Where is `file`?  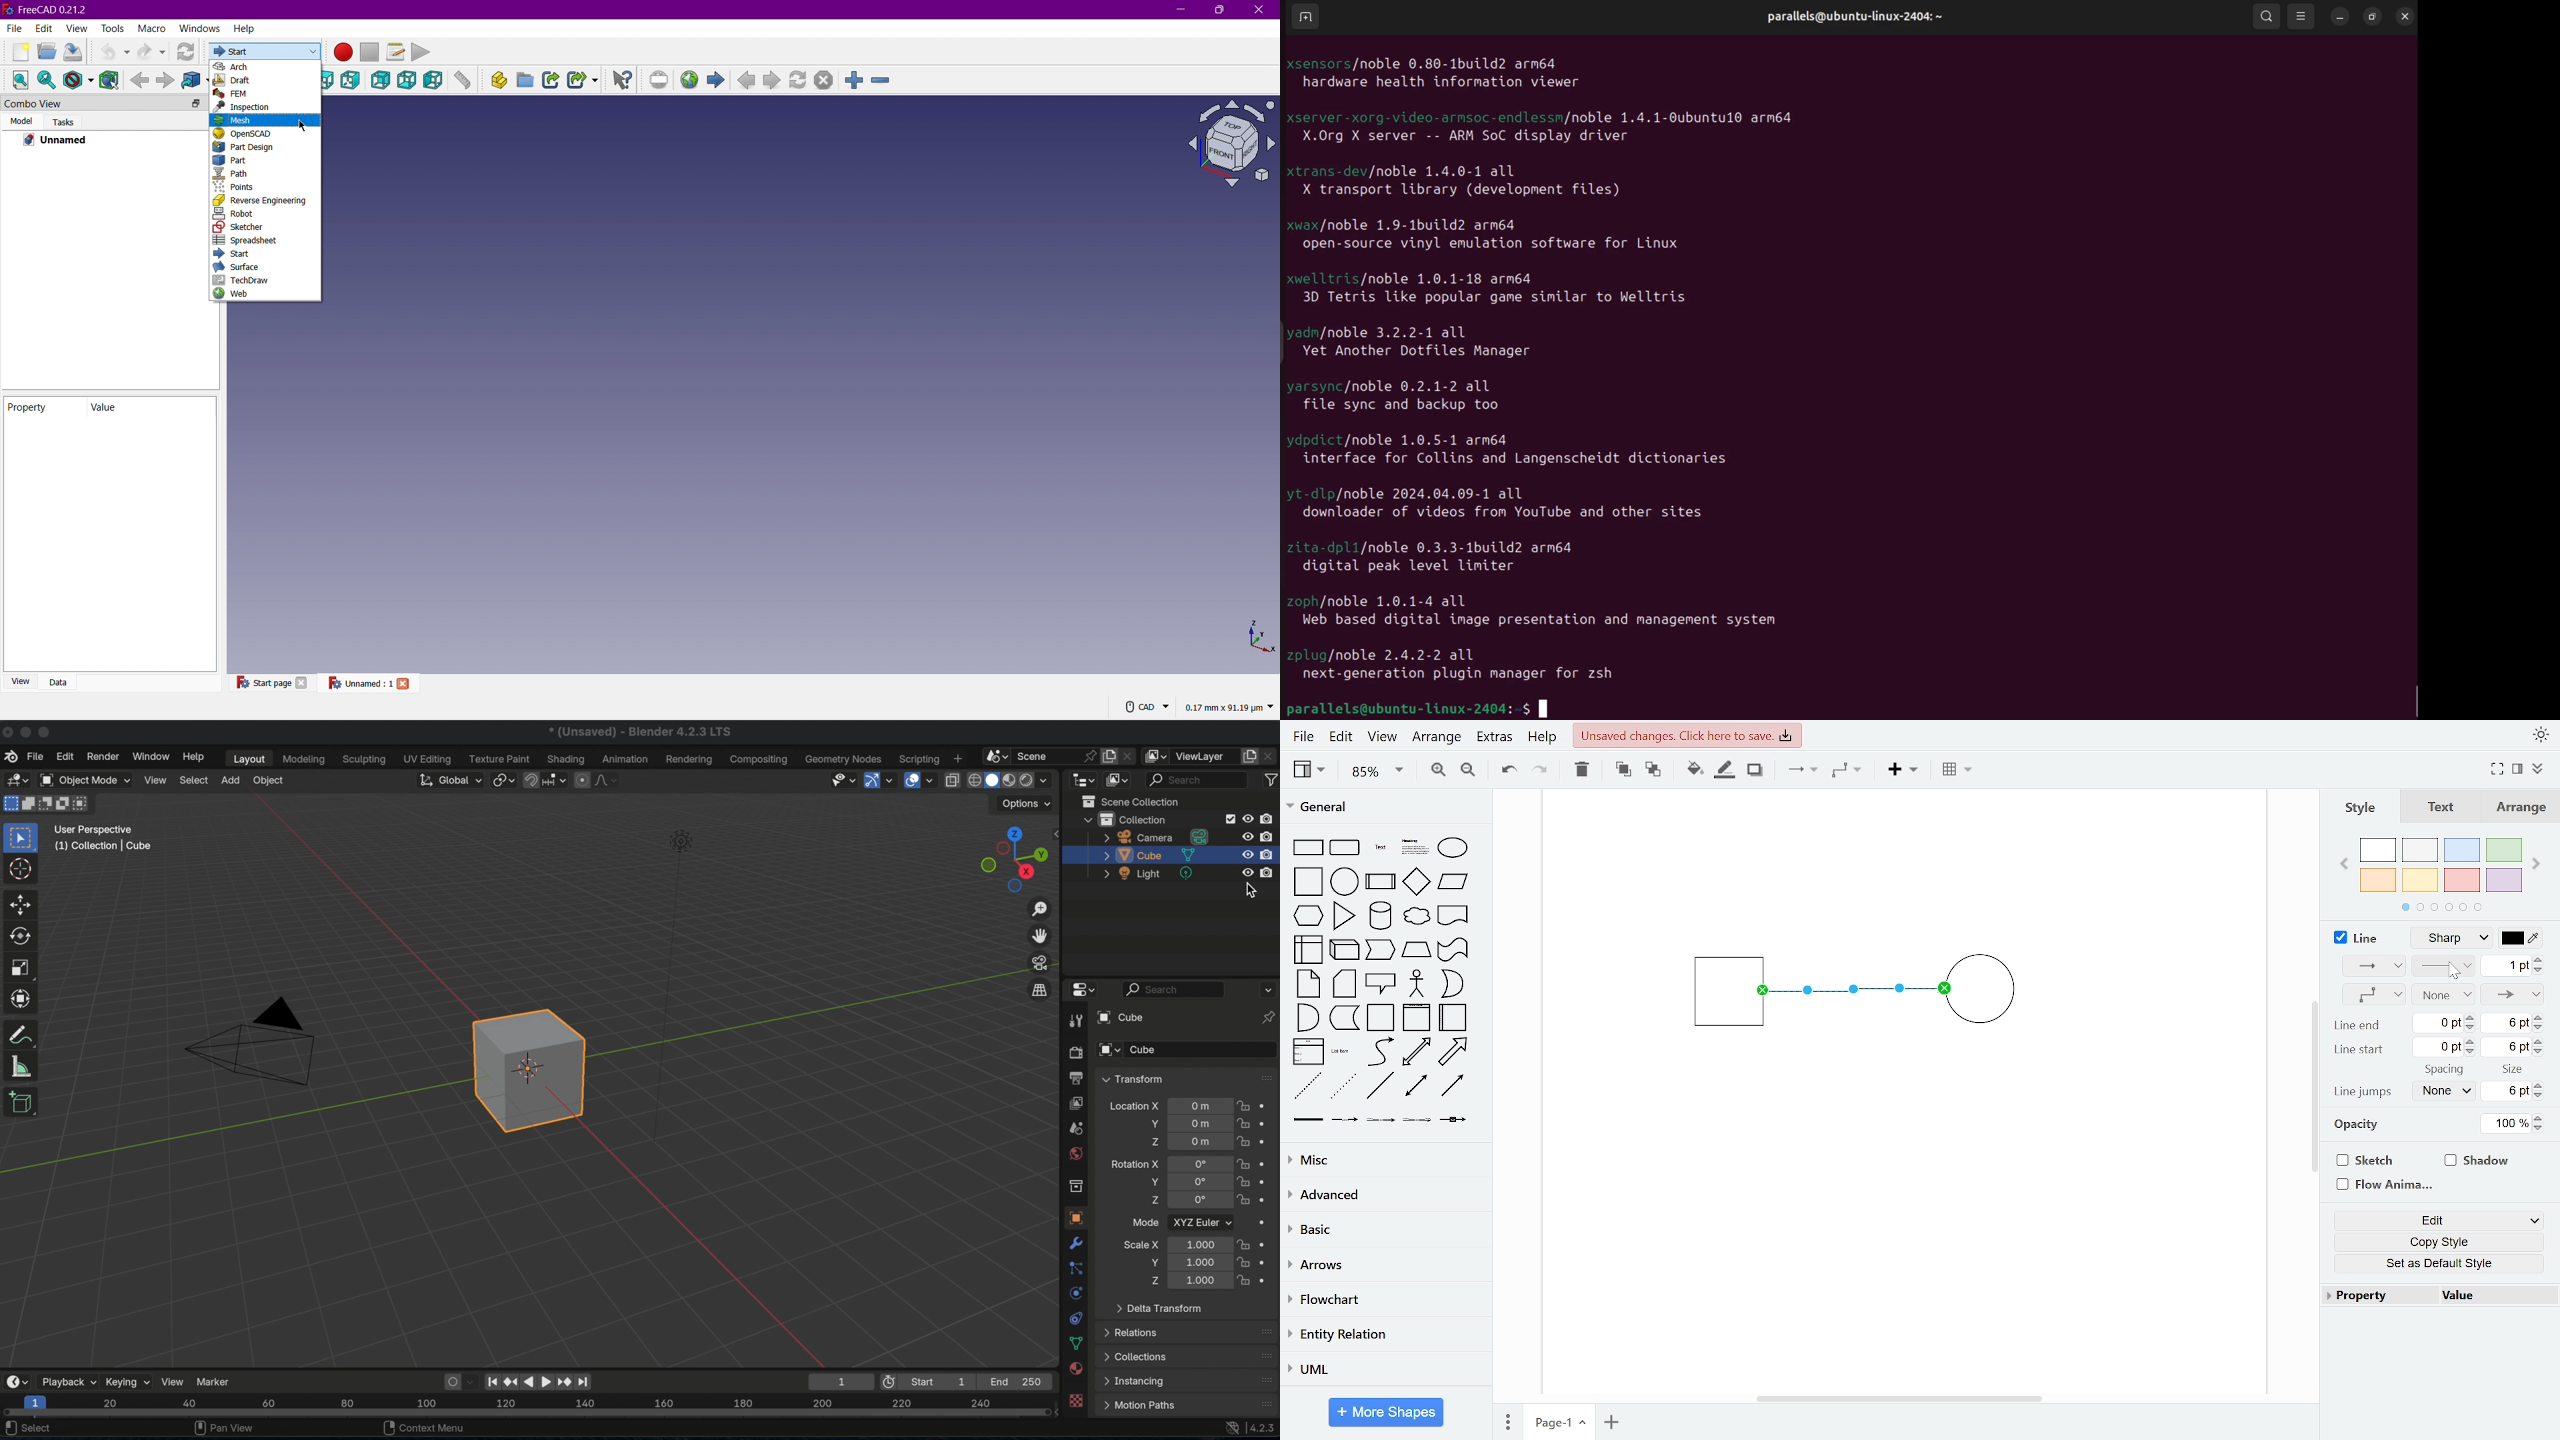
file is located at coordinates (37, 756).